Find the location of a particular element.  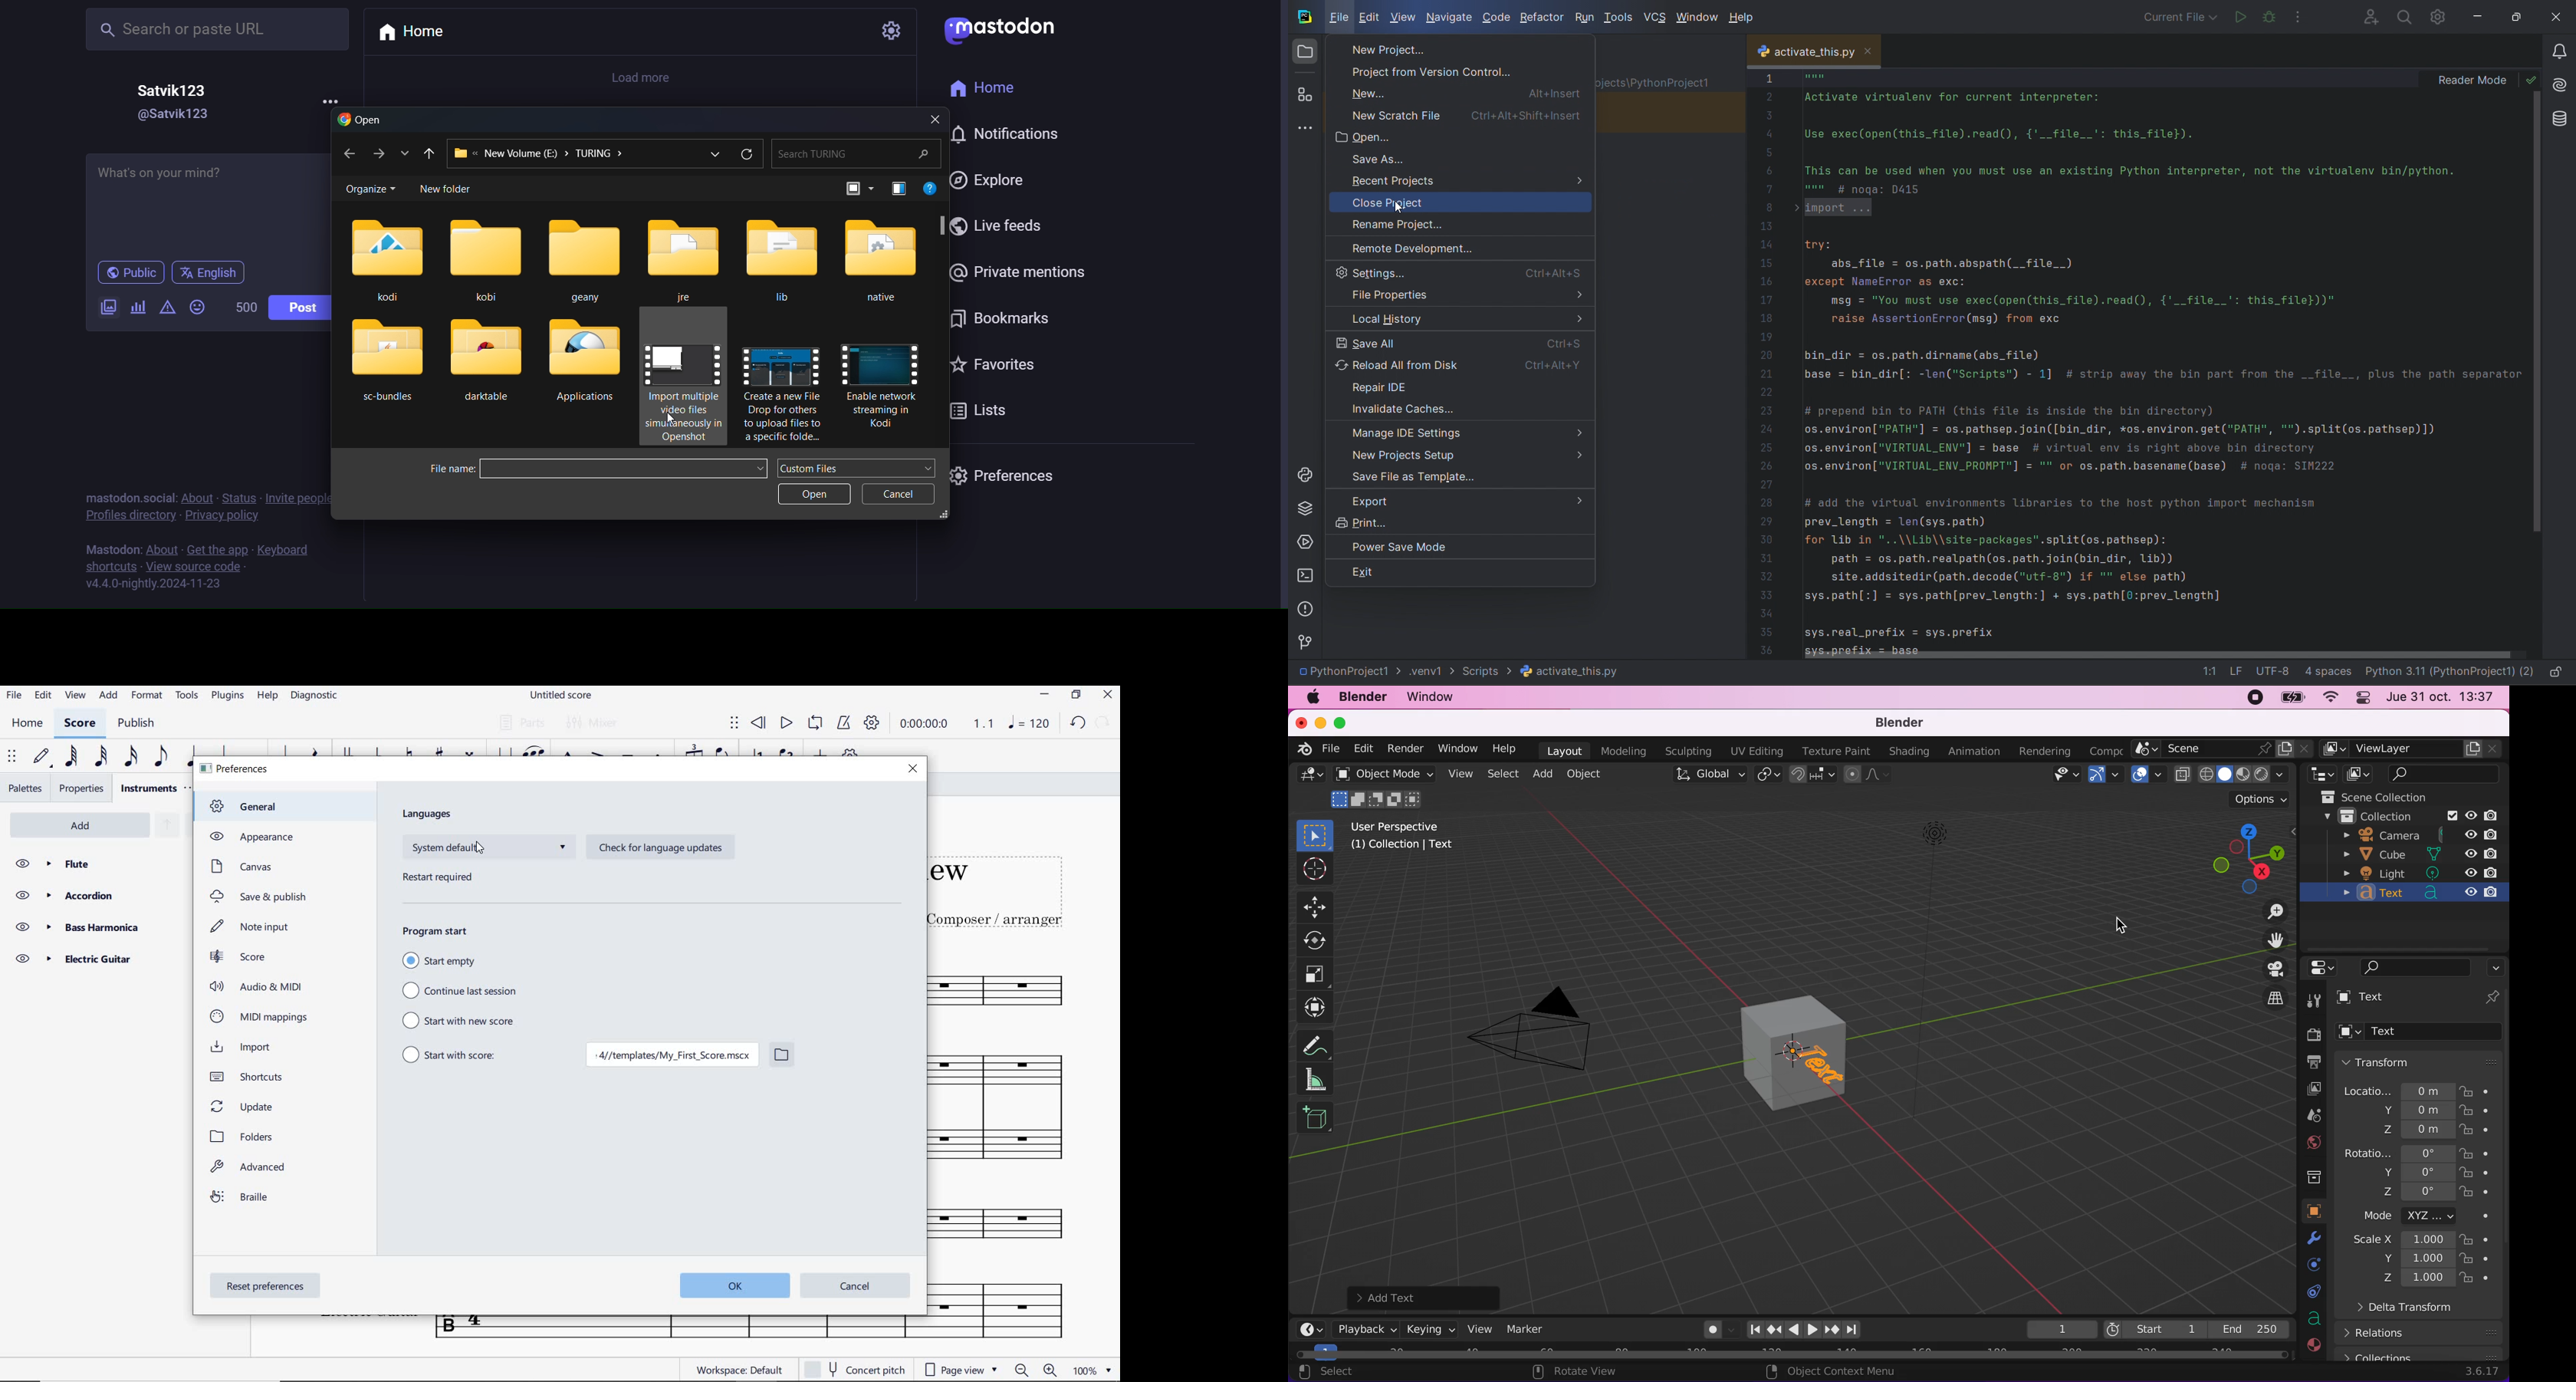

32nd note is located at coordinates (99, 757).